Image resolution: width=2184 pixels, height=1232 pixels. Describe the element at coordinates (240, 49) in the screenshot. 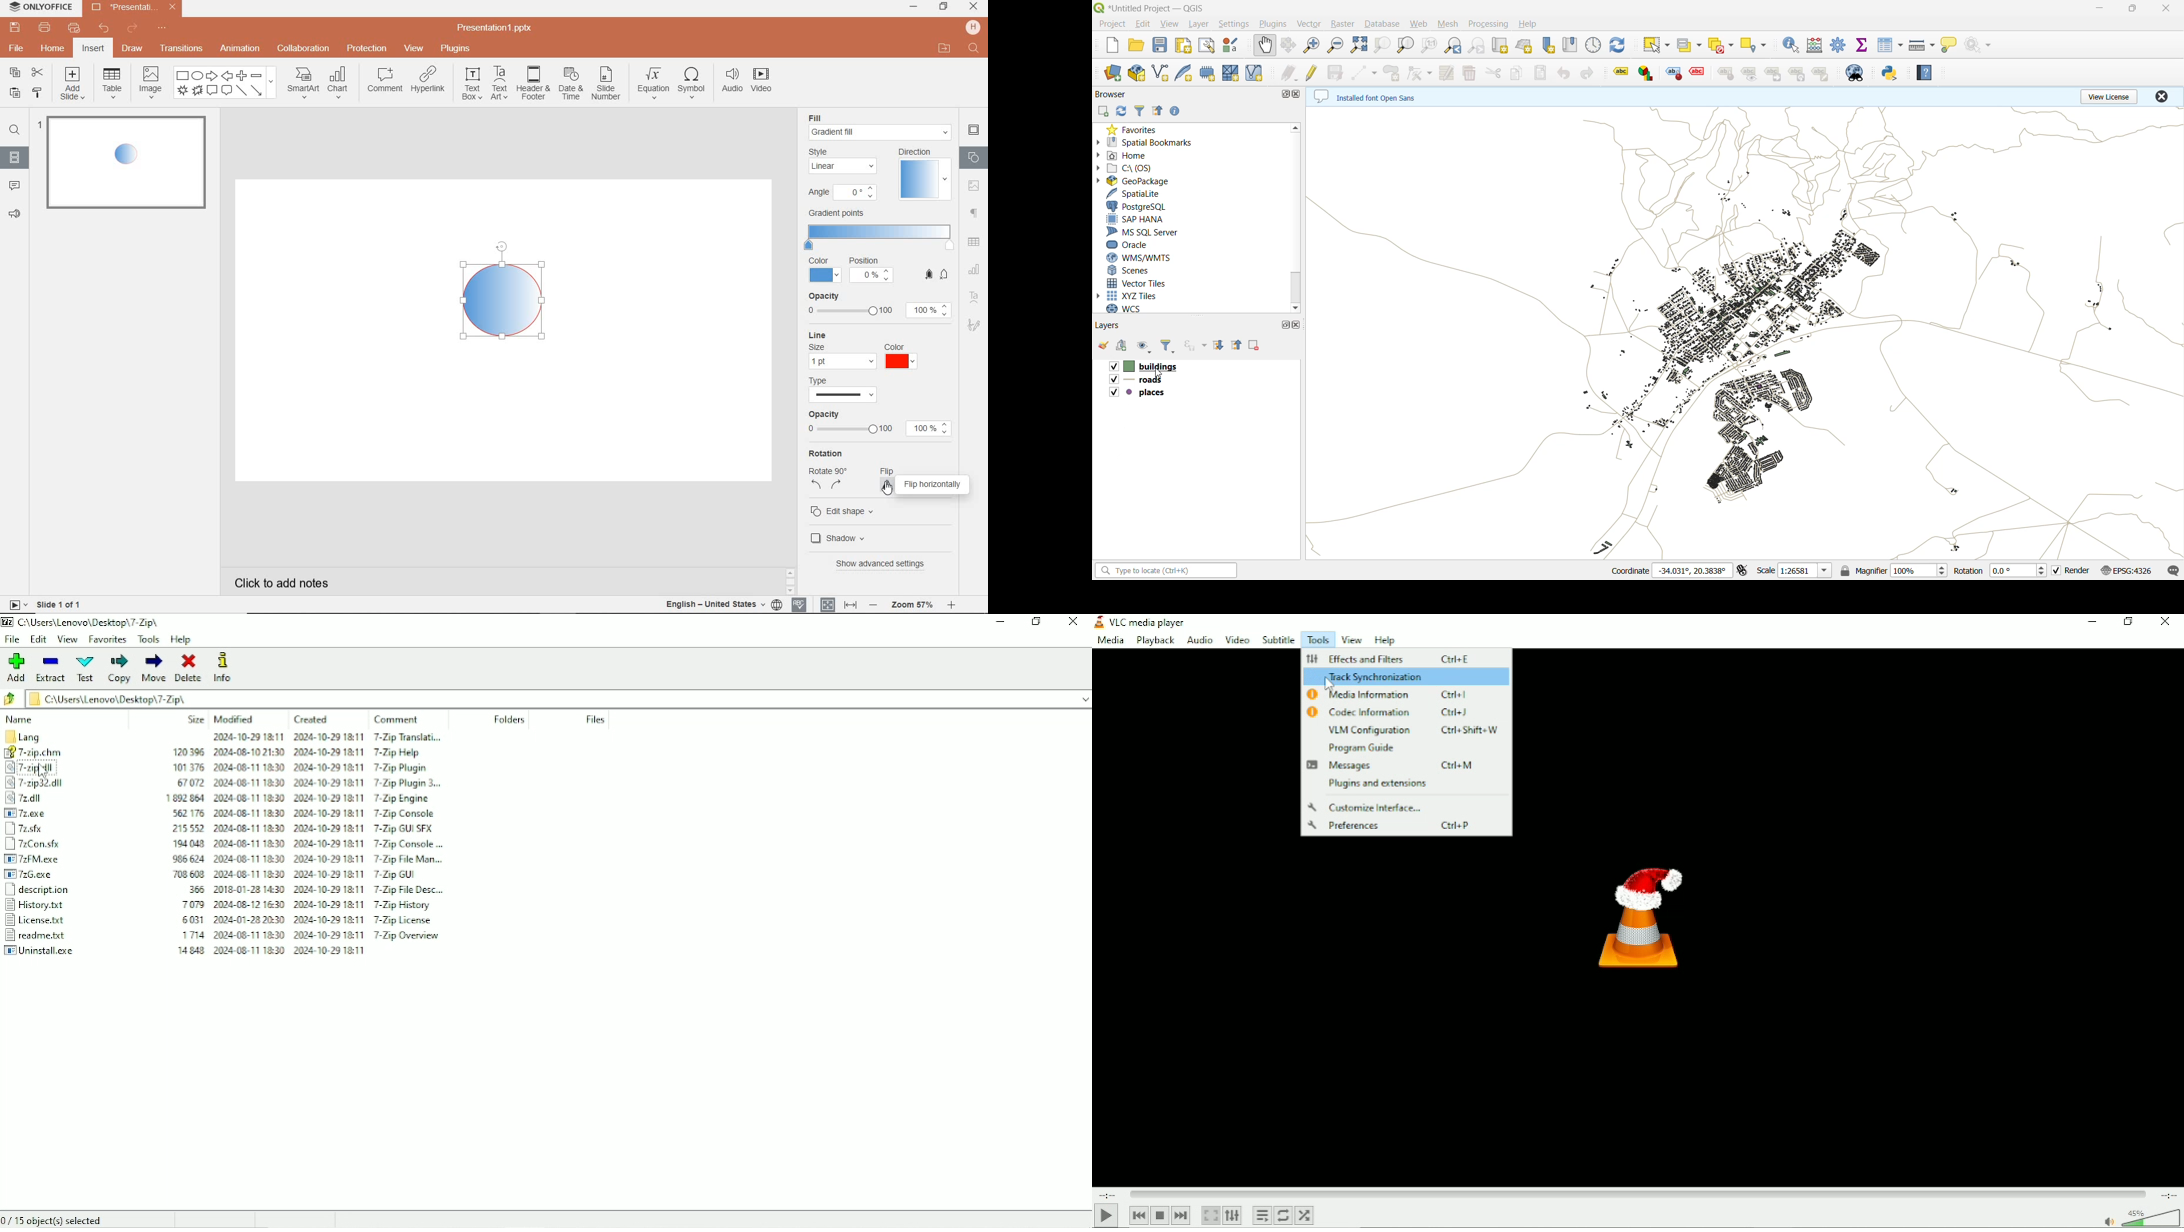

I see `animation` at that location.